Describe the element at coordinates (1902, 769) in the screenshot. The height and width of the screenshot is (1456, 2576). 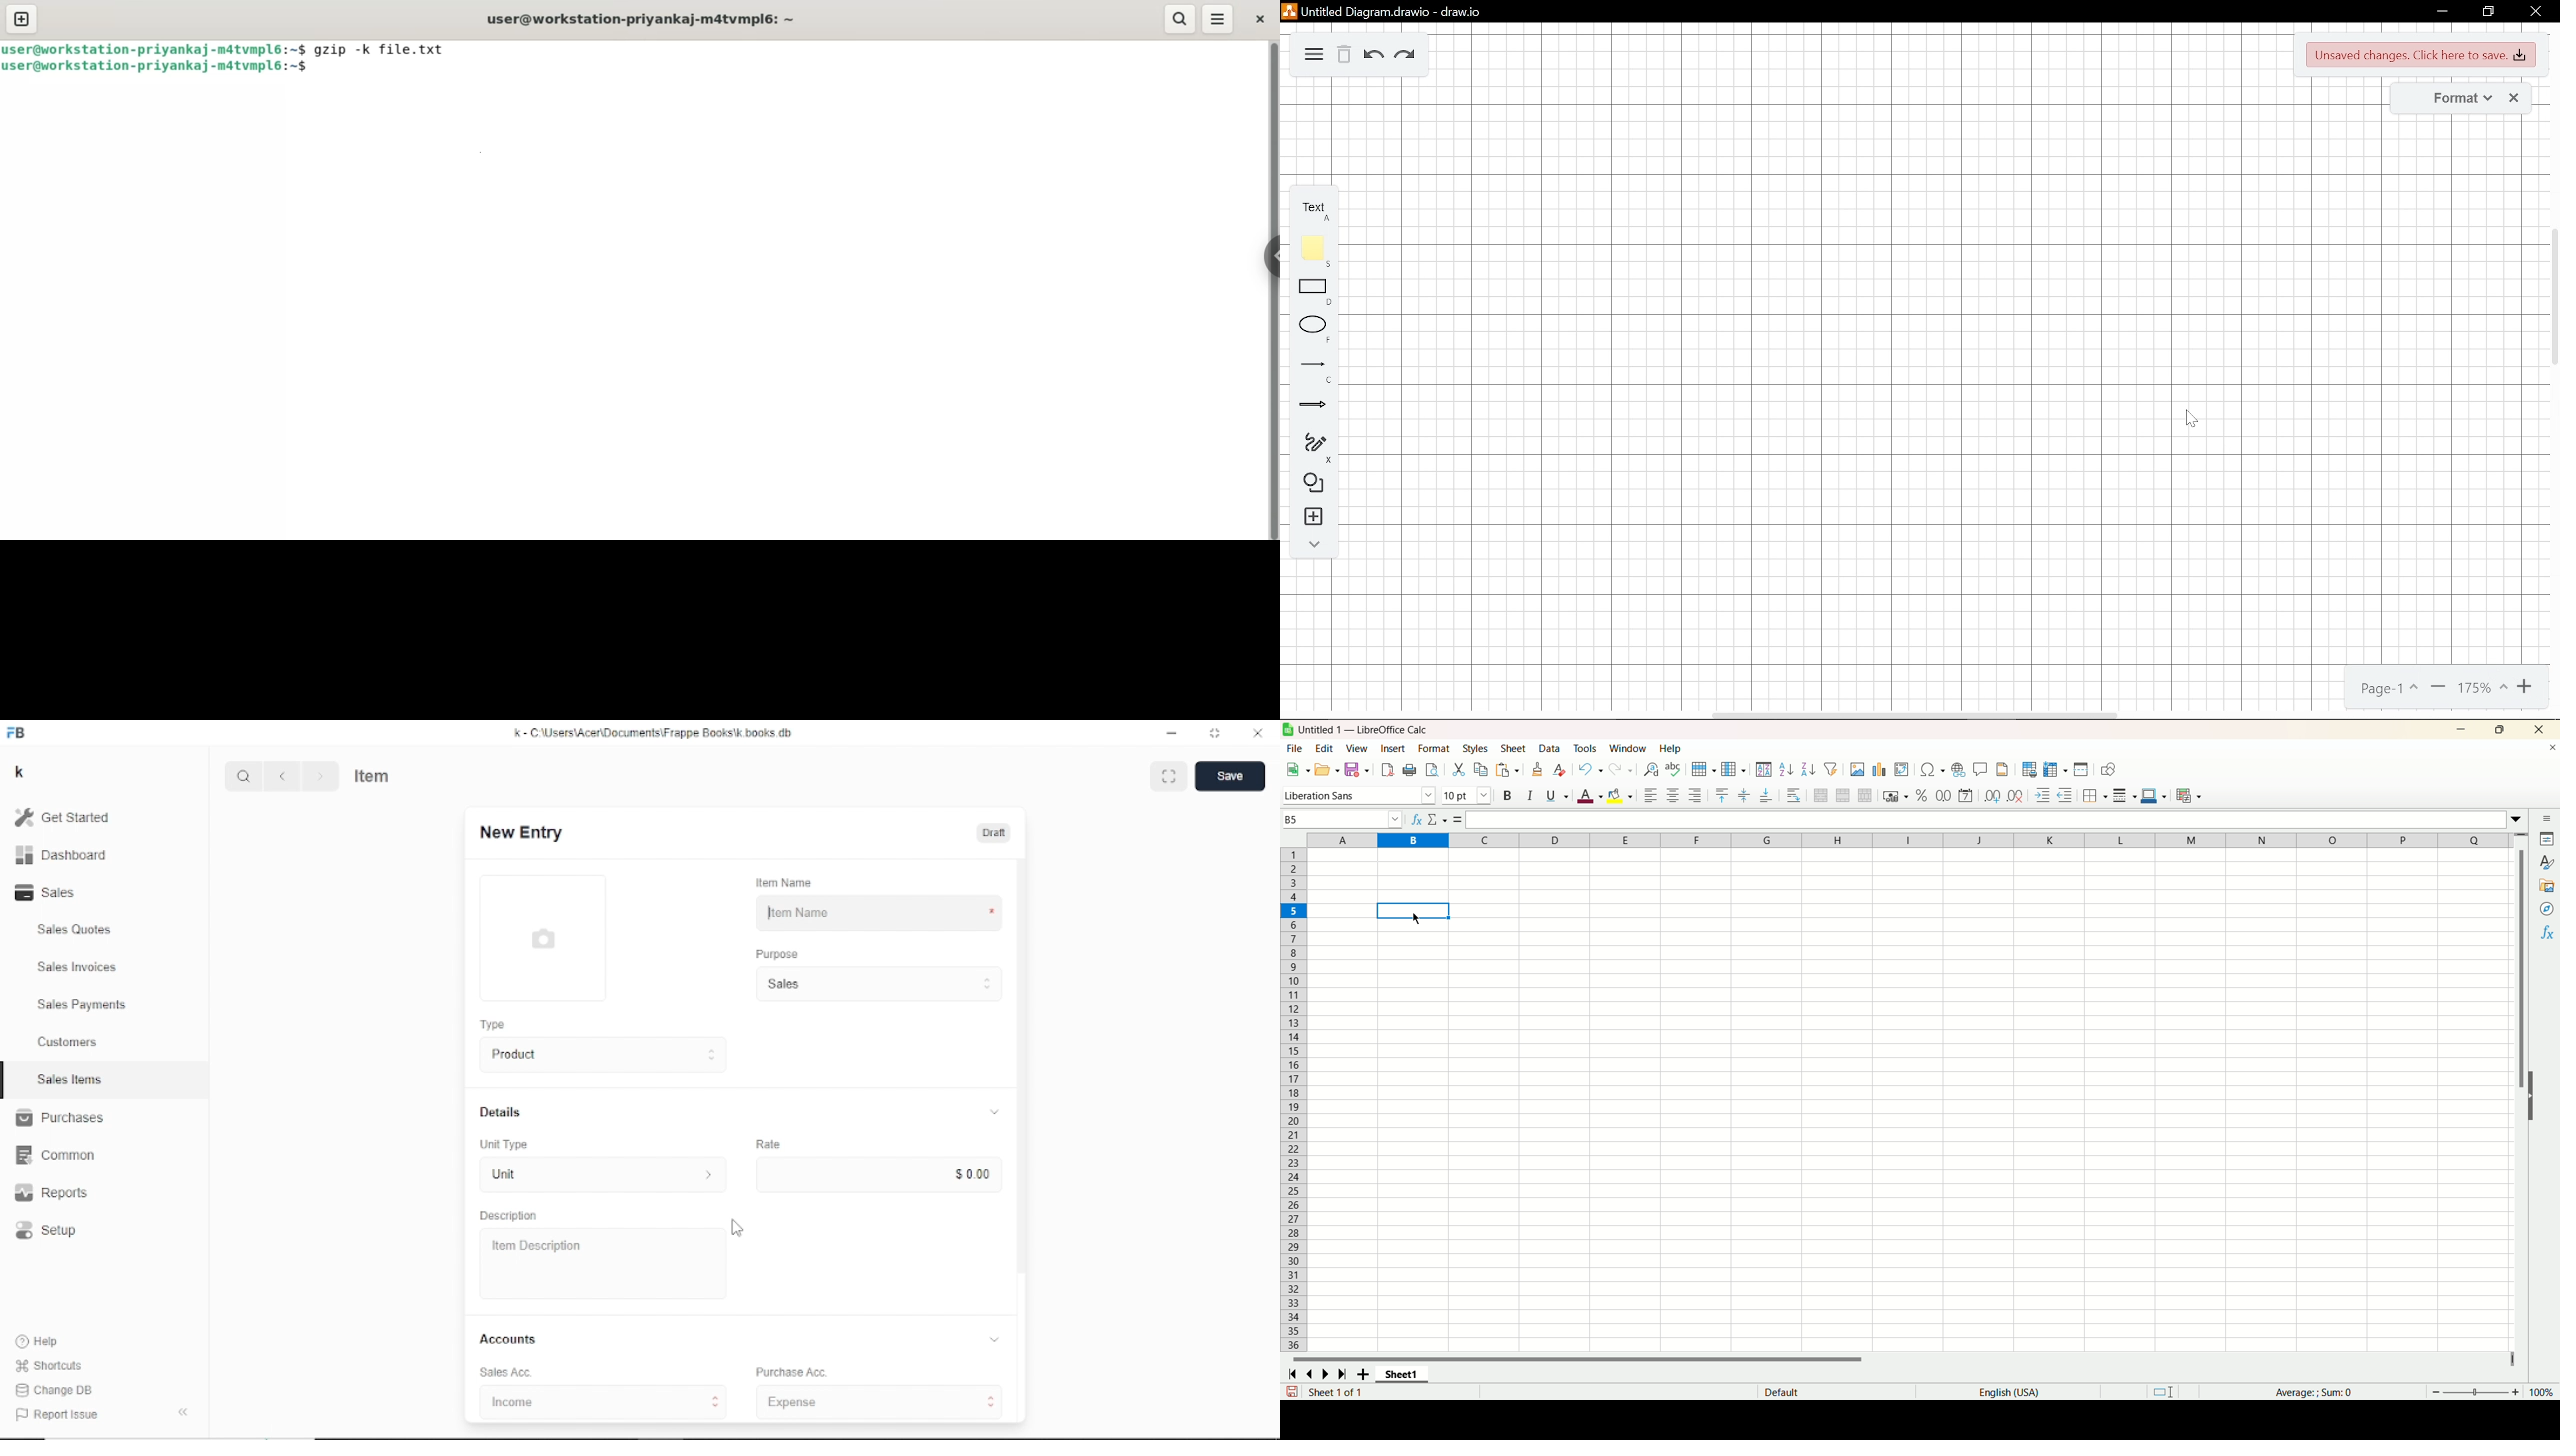
I see `insert pivot table` at that location.